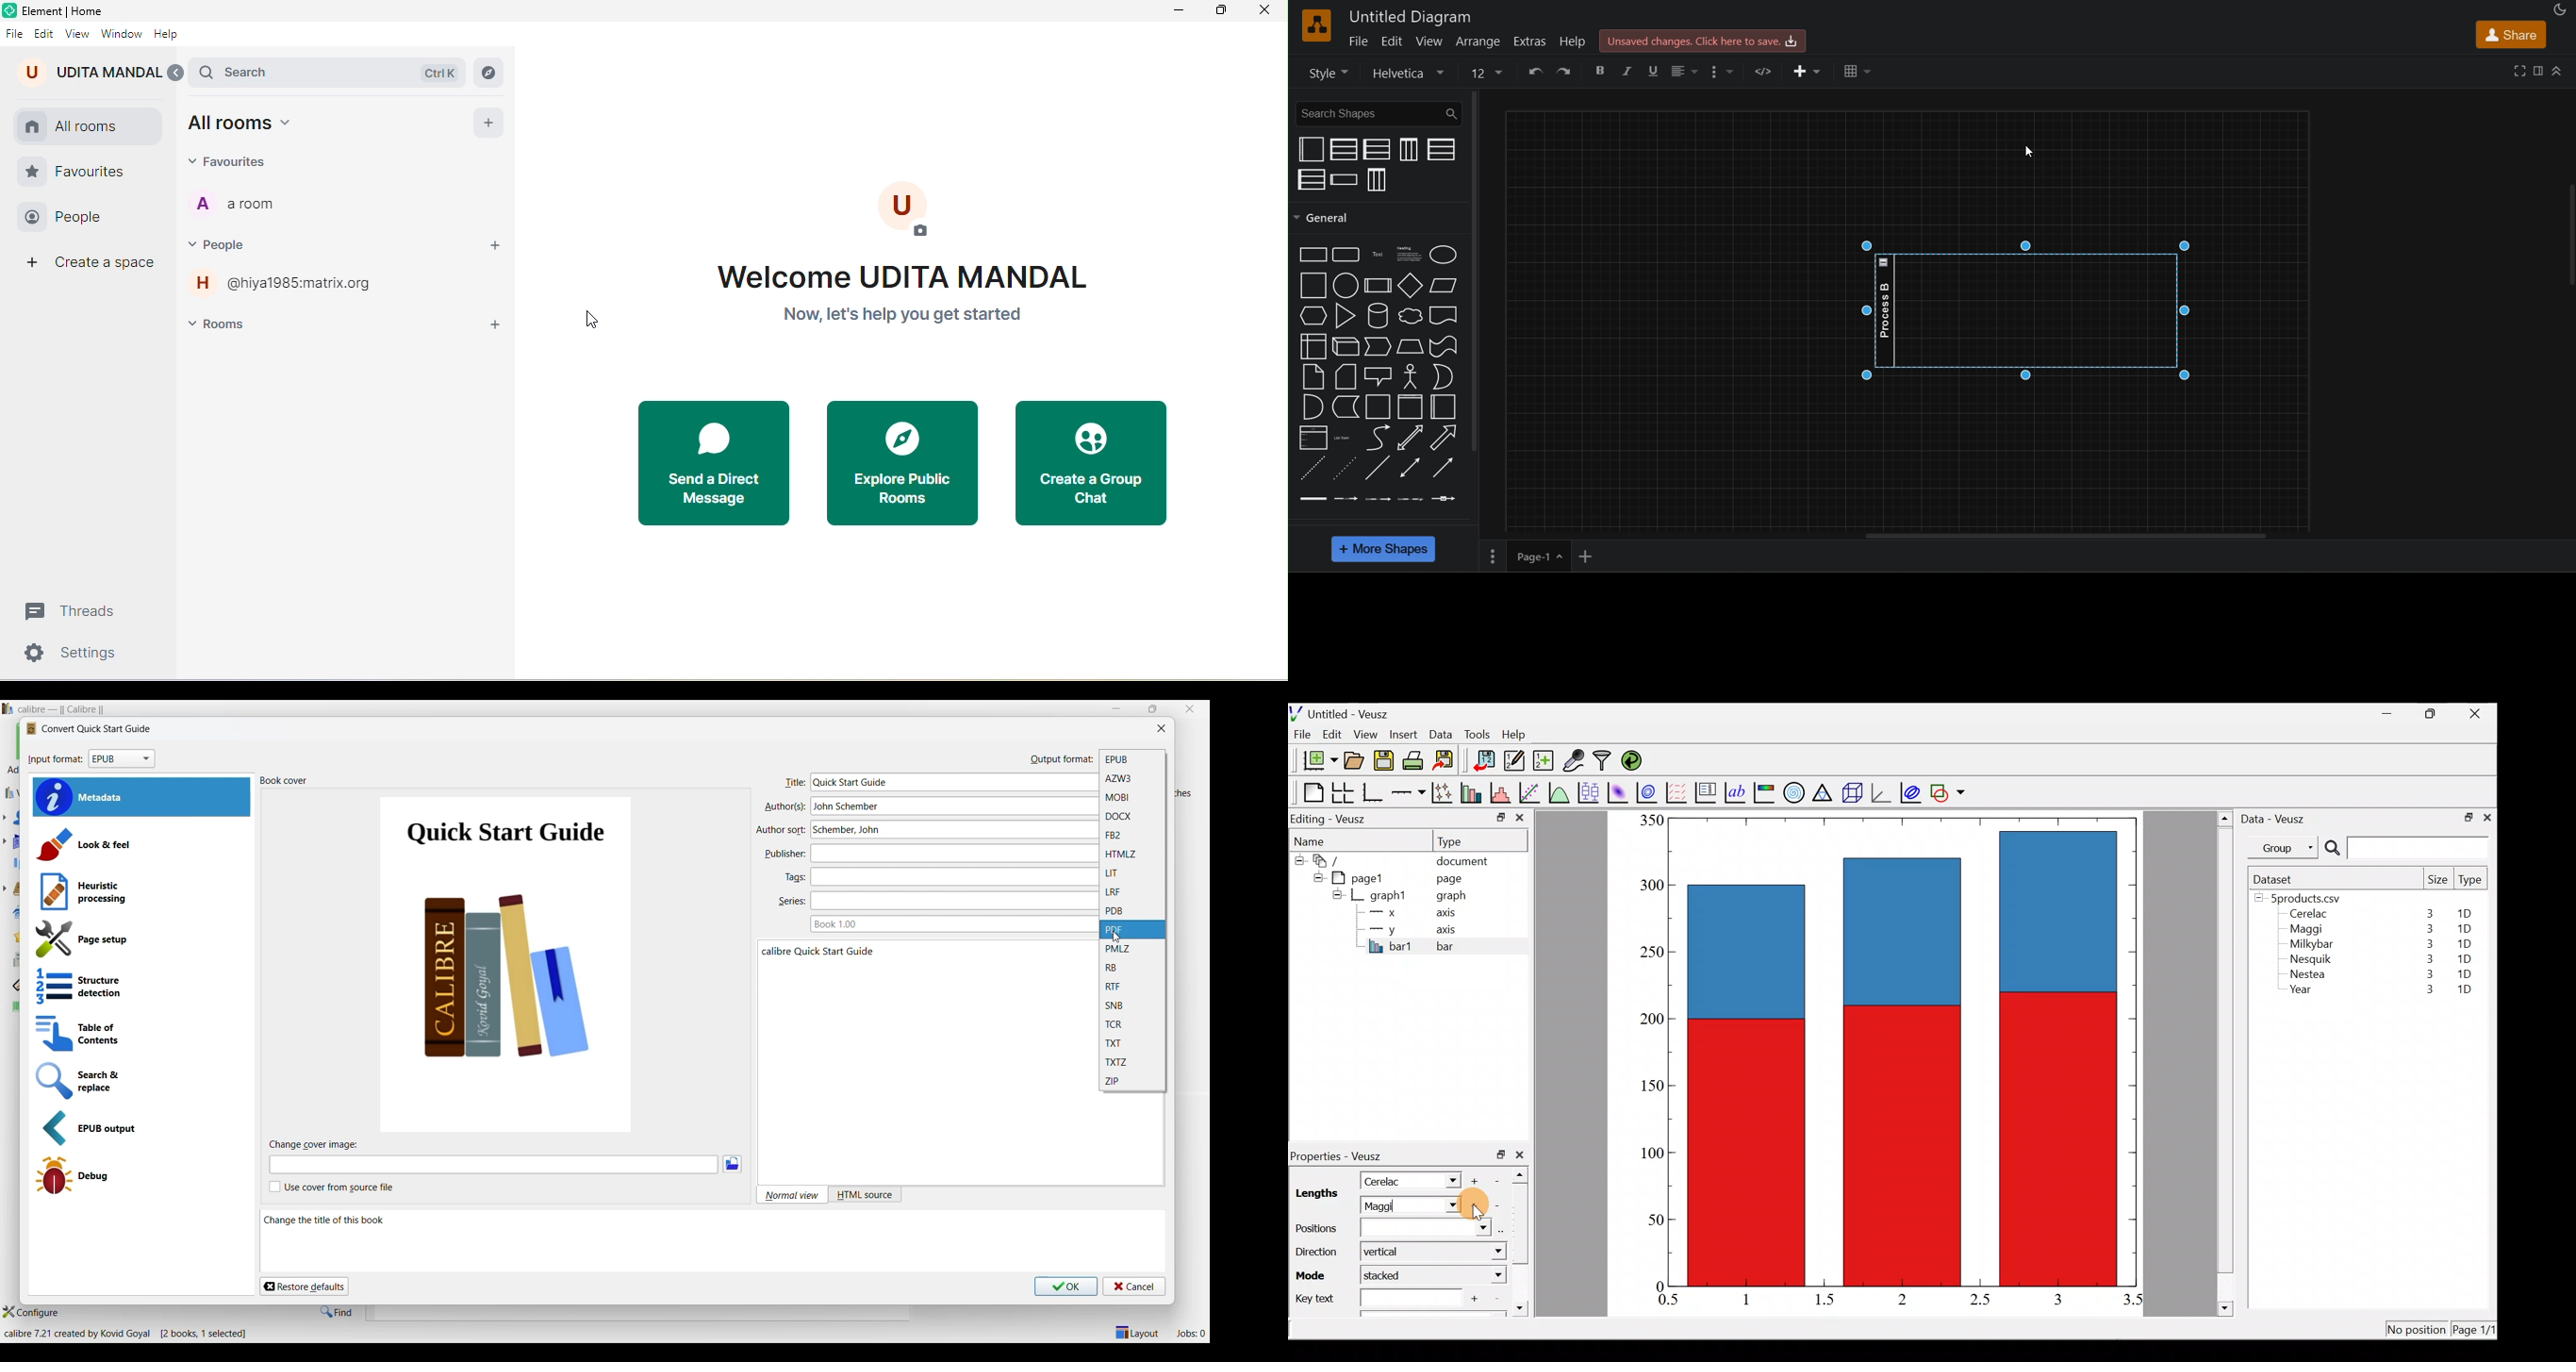 This screenshot has height=1372, width=2576. What do you see at coordinates (99, 72) in the screenshot?
I see `account name` at bounding box center [99, 72].